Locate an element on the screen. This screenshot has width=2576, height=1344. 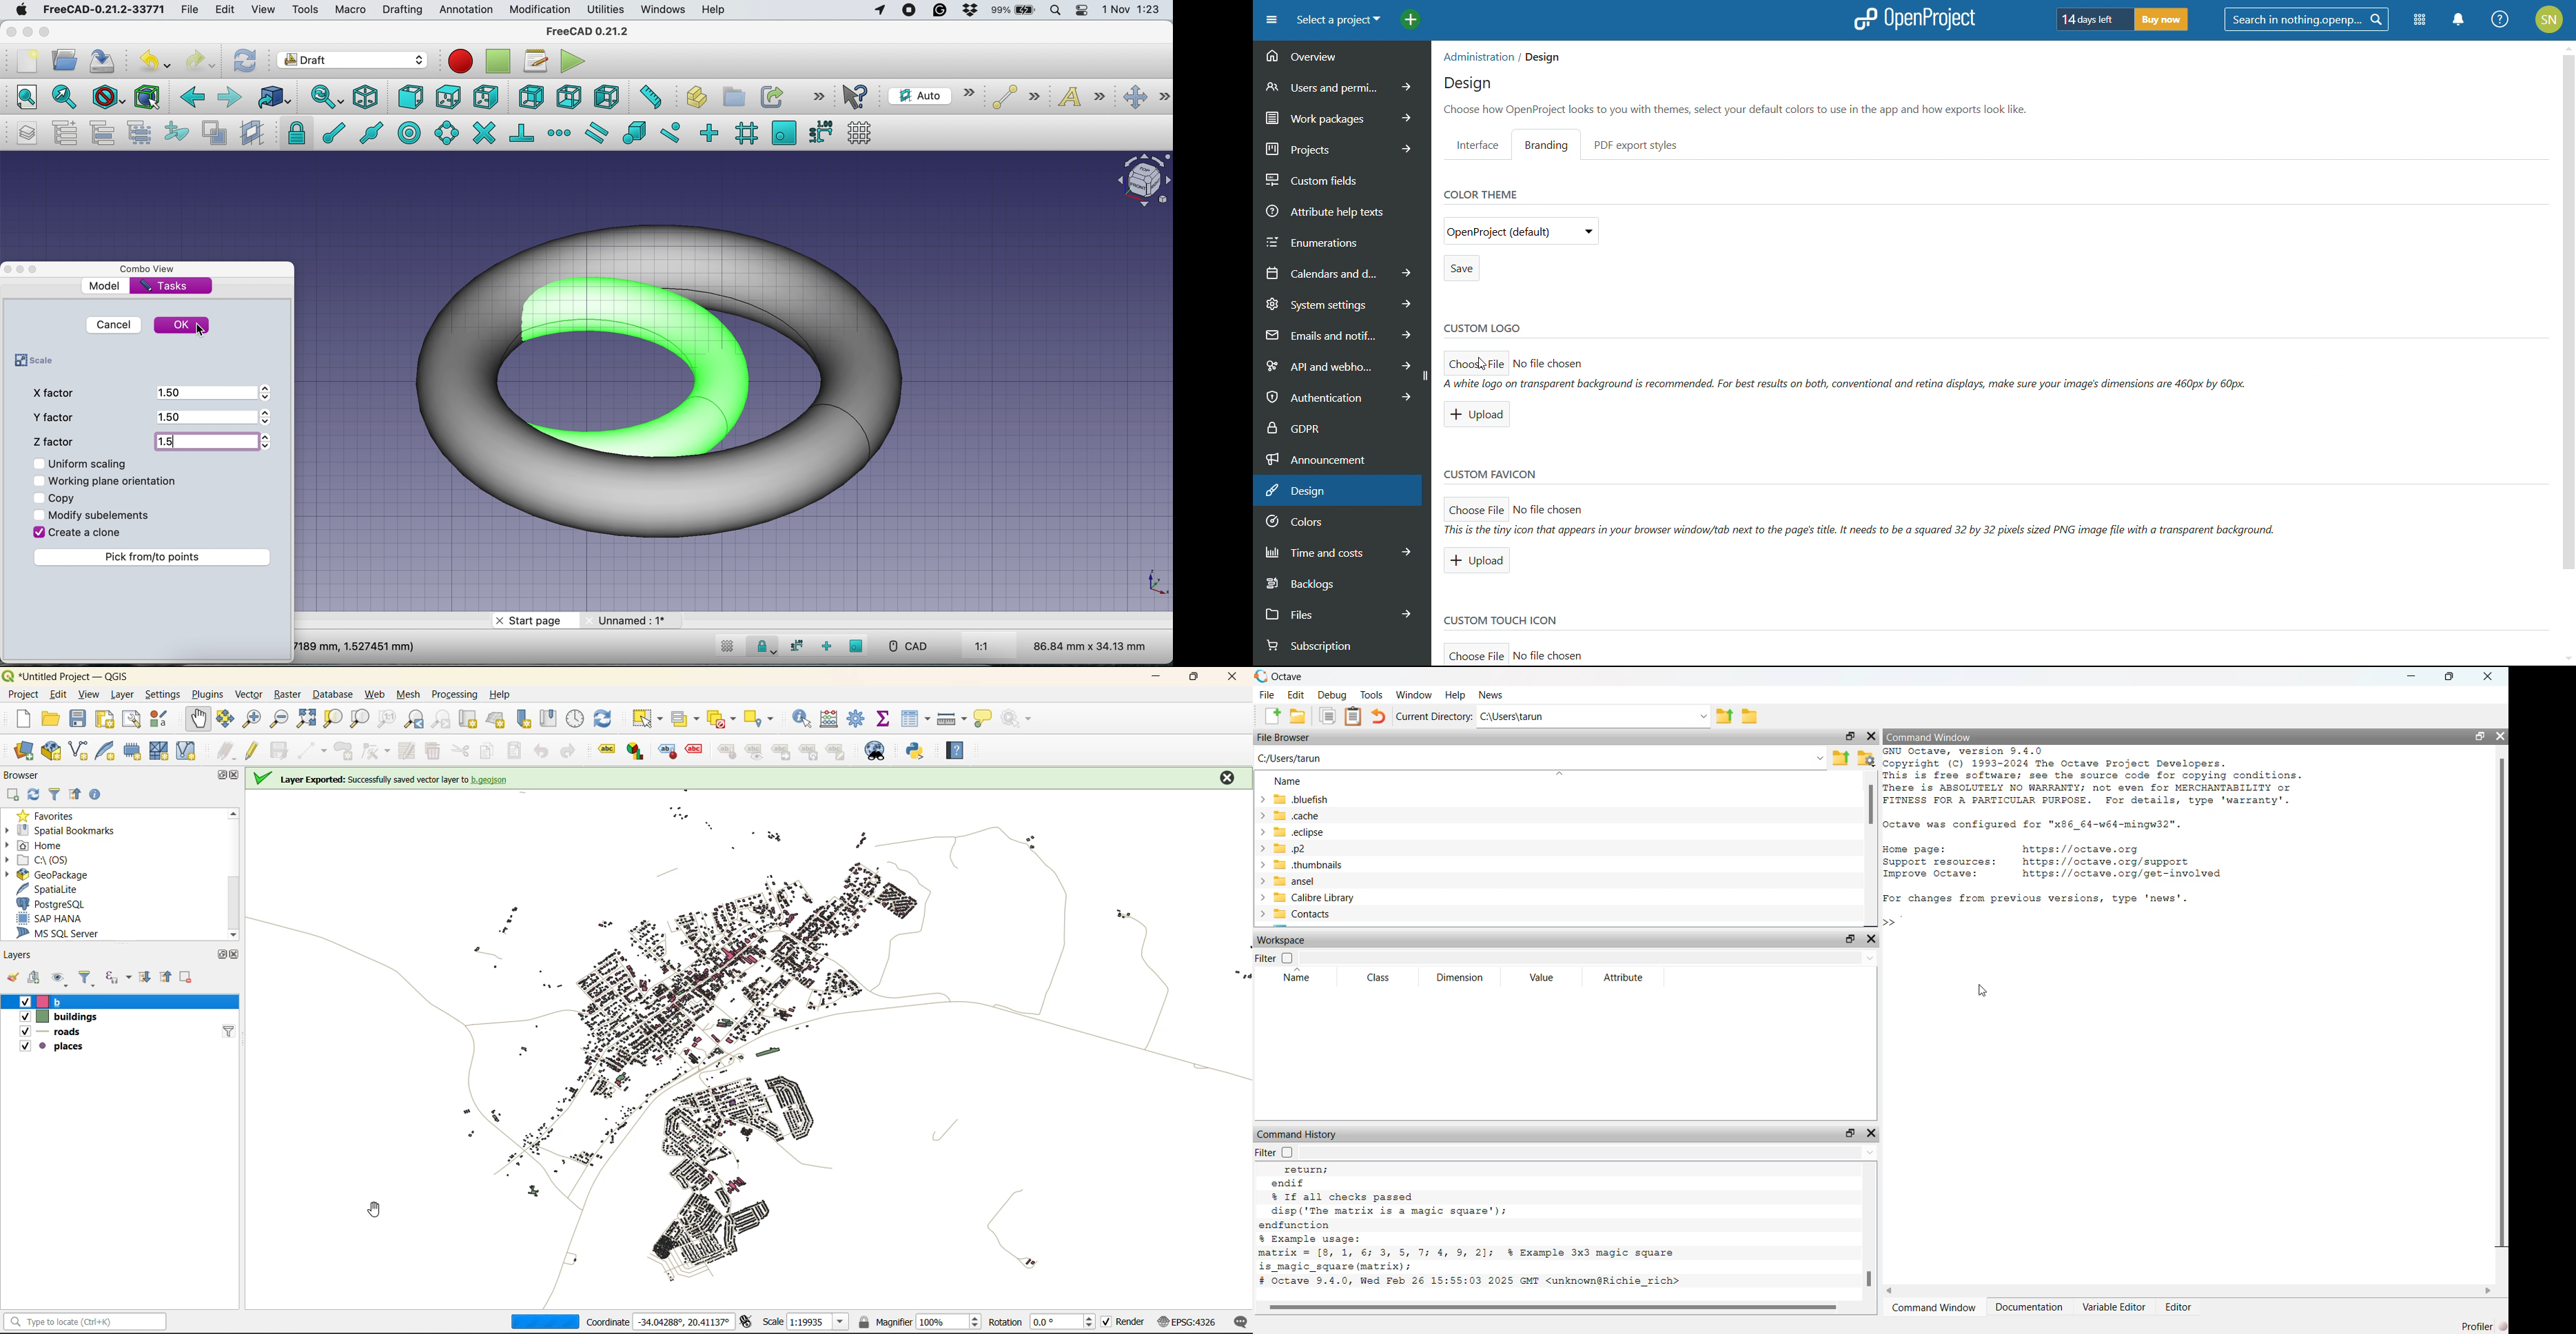
toggle grid is located at coordinates (864, 133).